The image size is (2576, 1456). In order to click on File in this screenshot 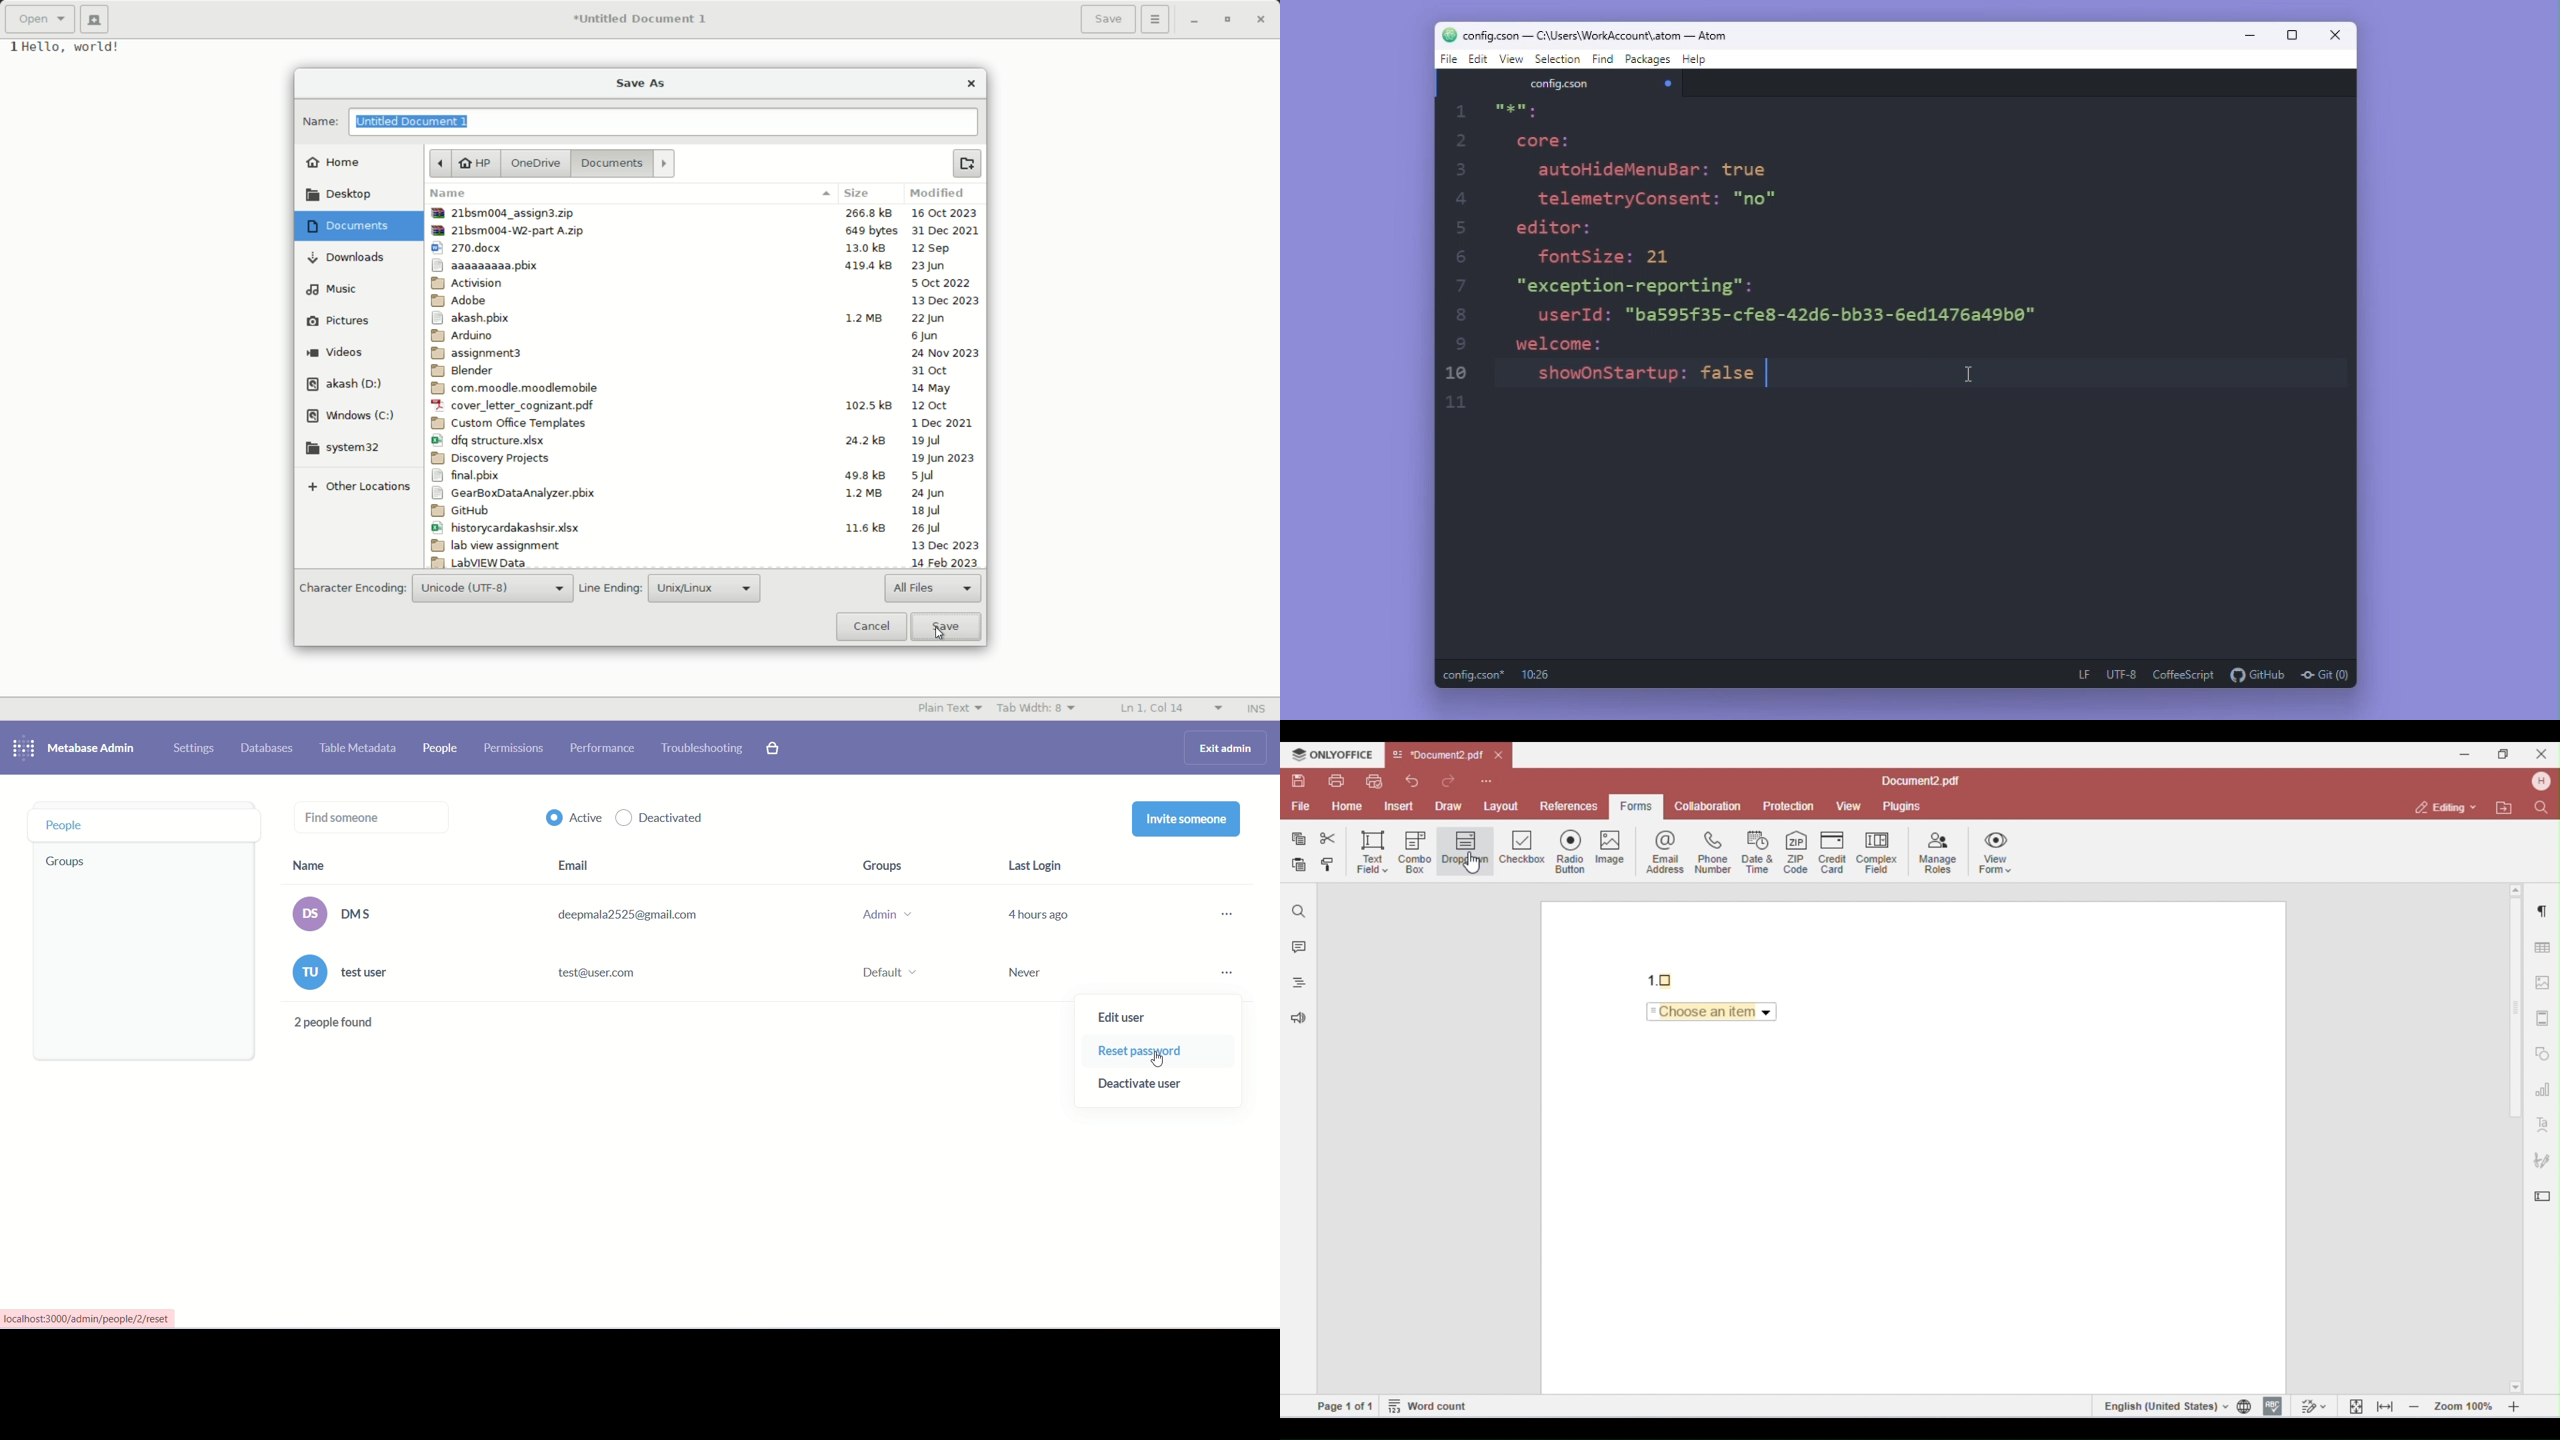, I will do `click(701, 527)`.